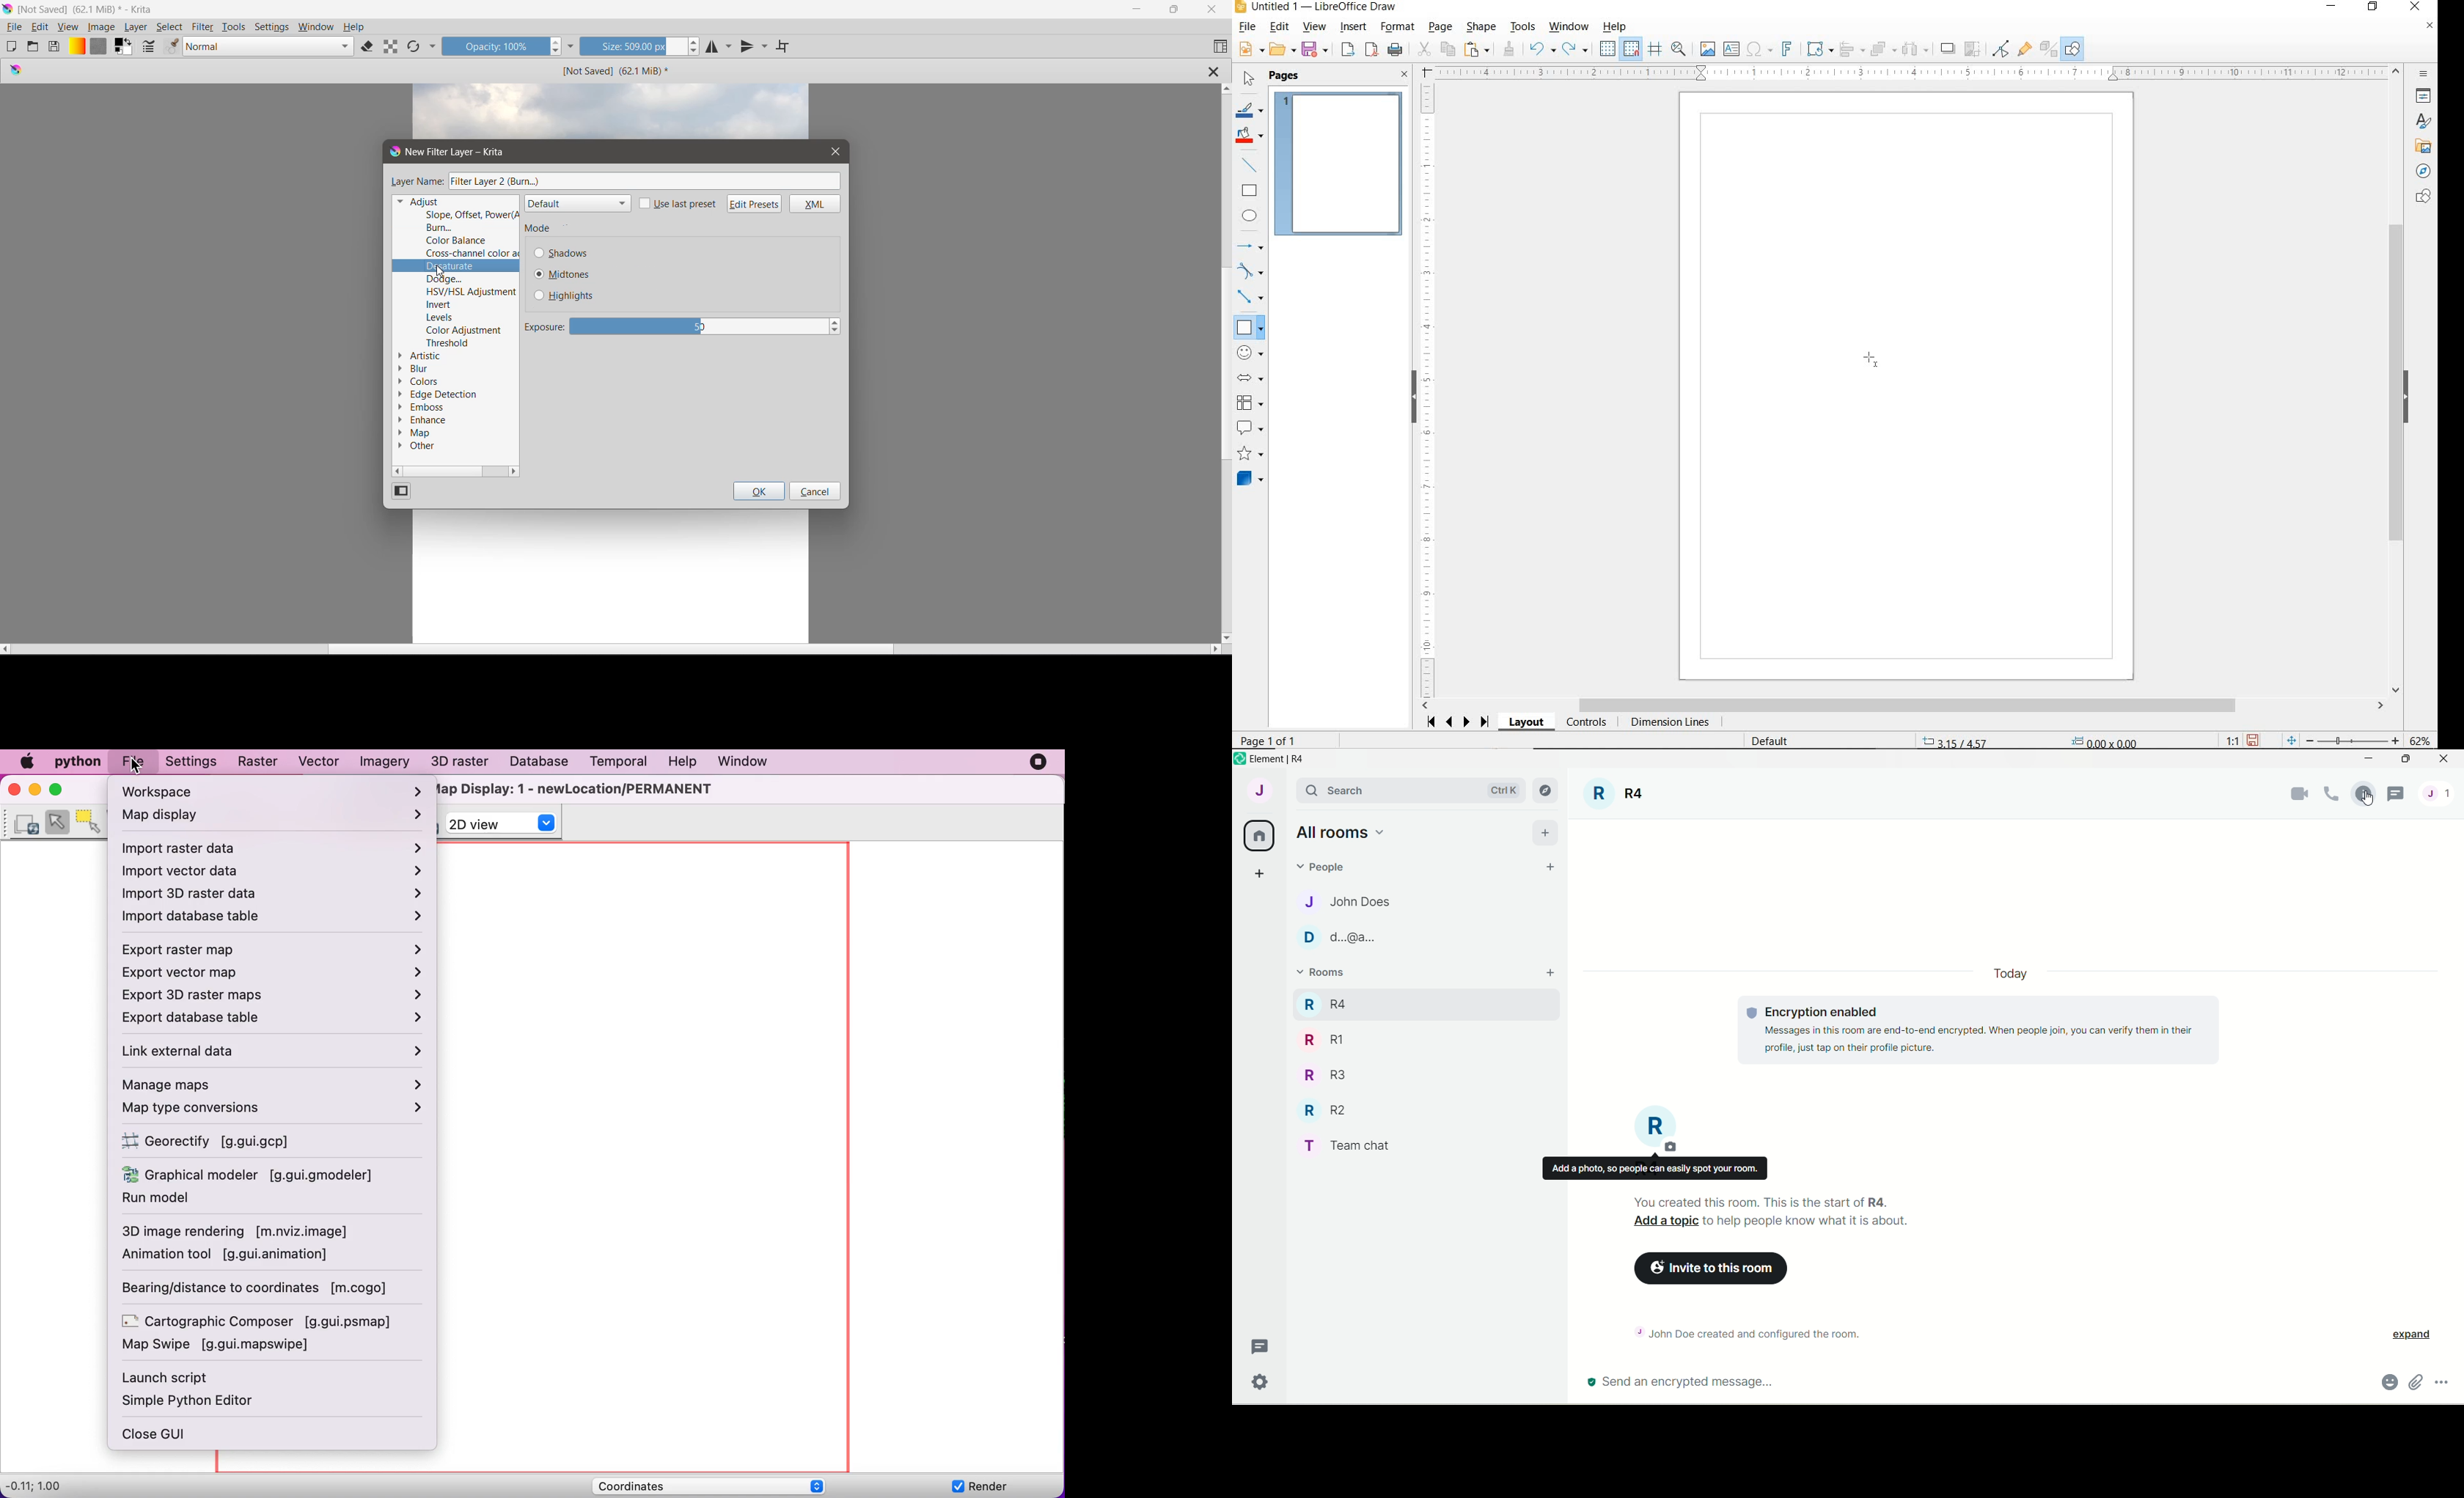 The image size is (2464, 1512). What do you see at coordinates (1321, 1073) in the screenshot?
I see `R R3` at bounding box center [1321, 1073].